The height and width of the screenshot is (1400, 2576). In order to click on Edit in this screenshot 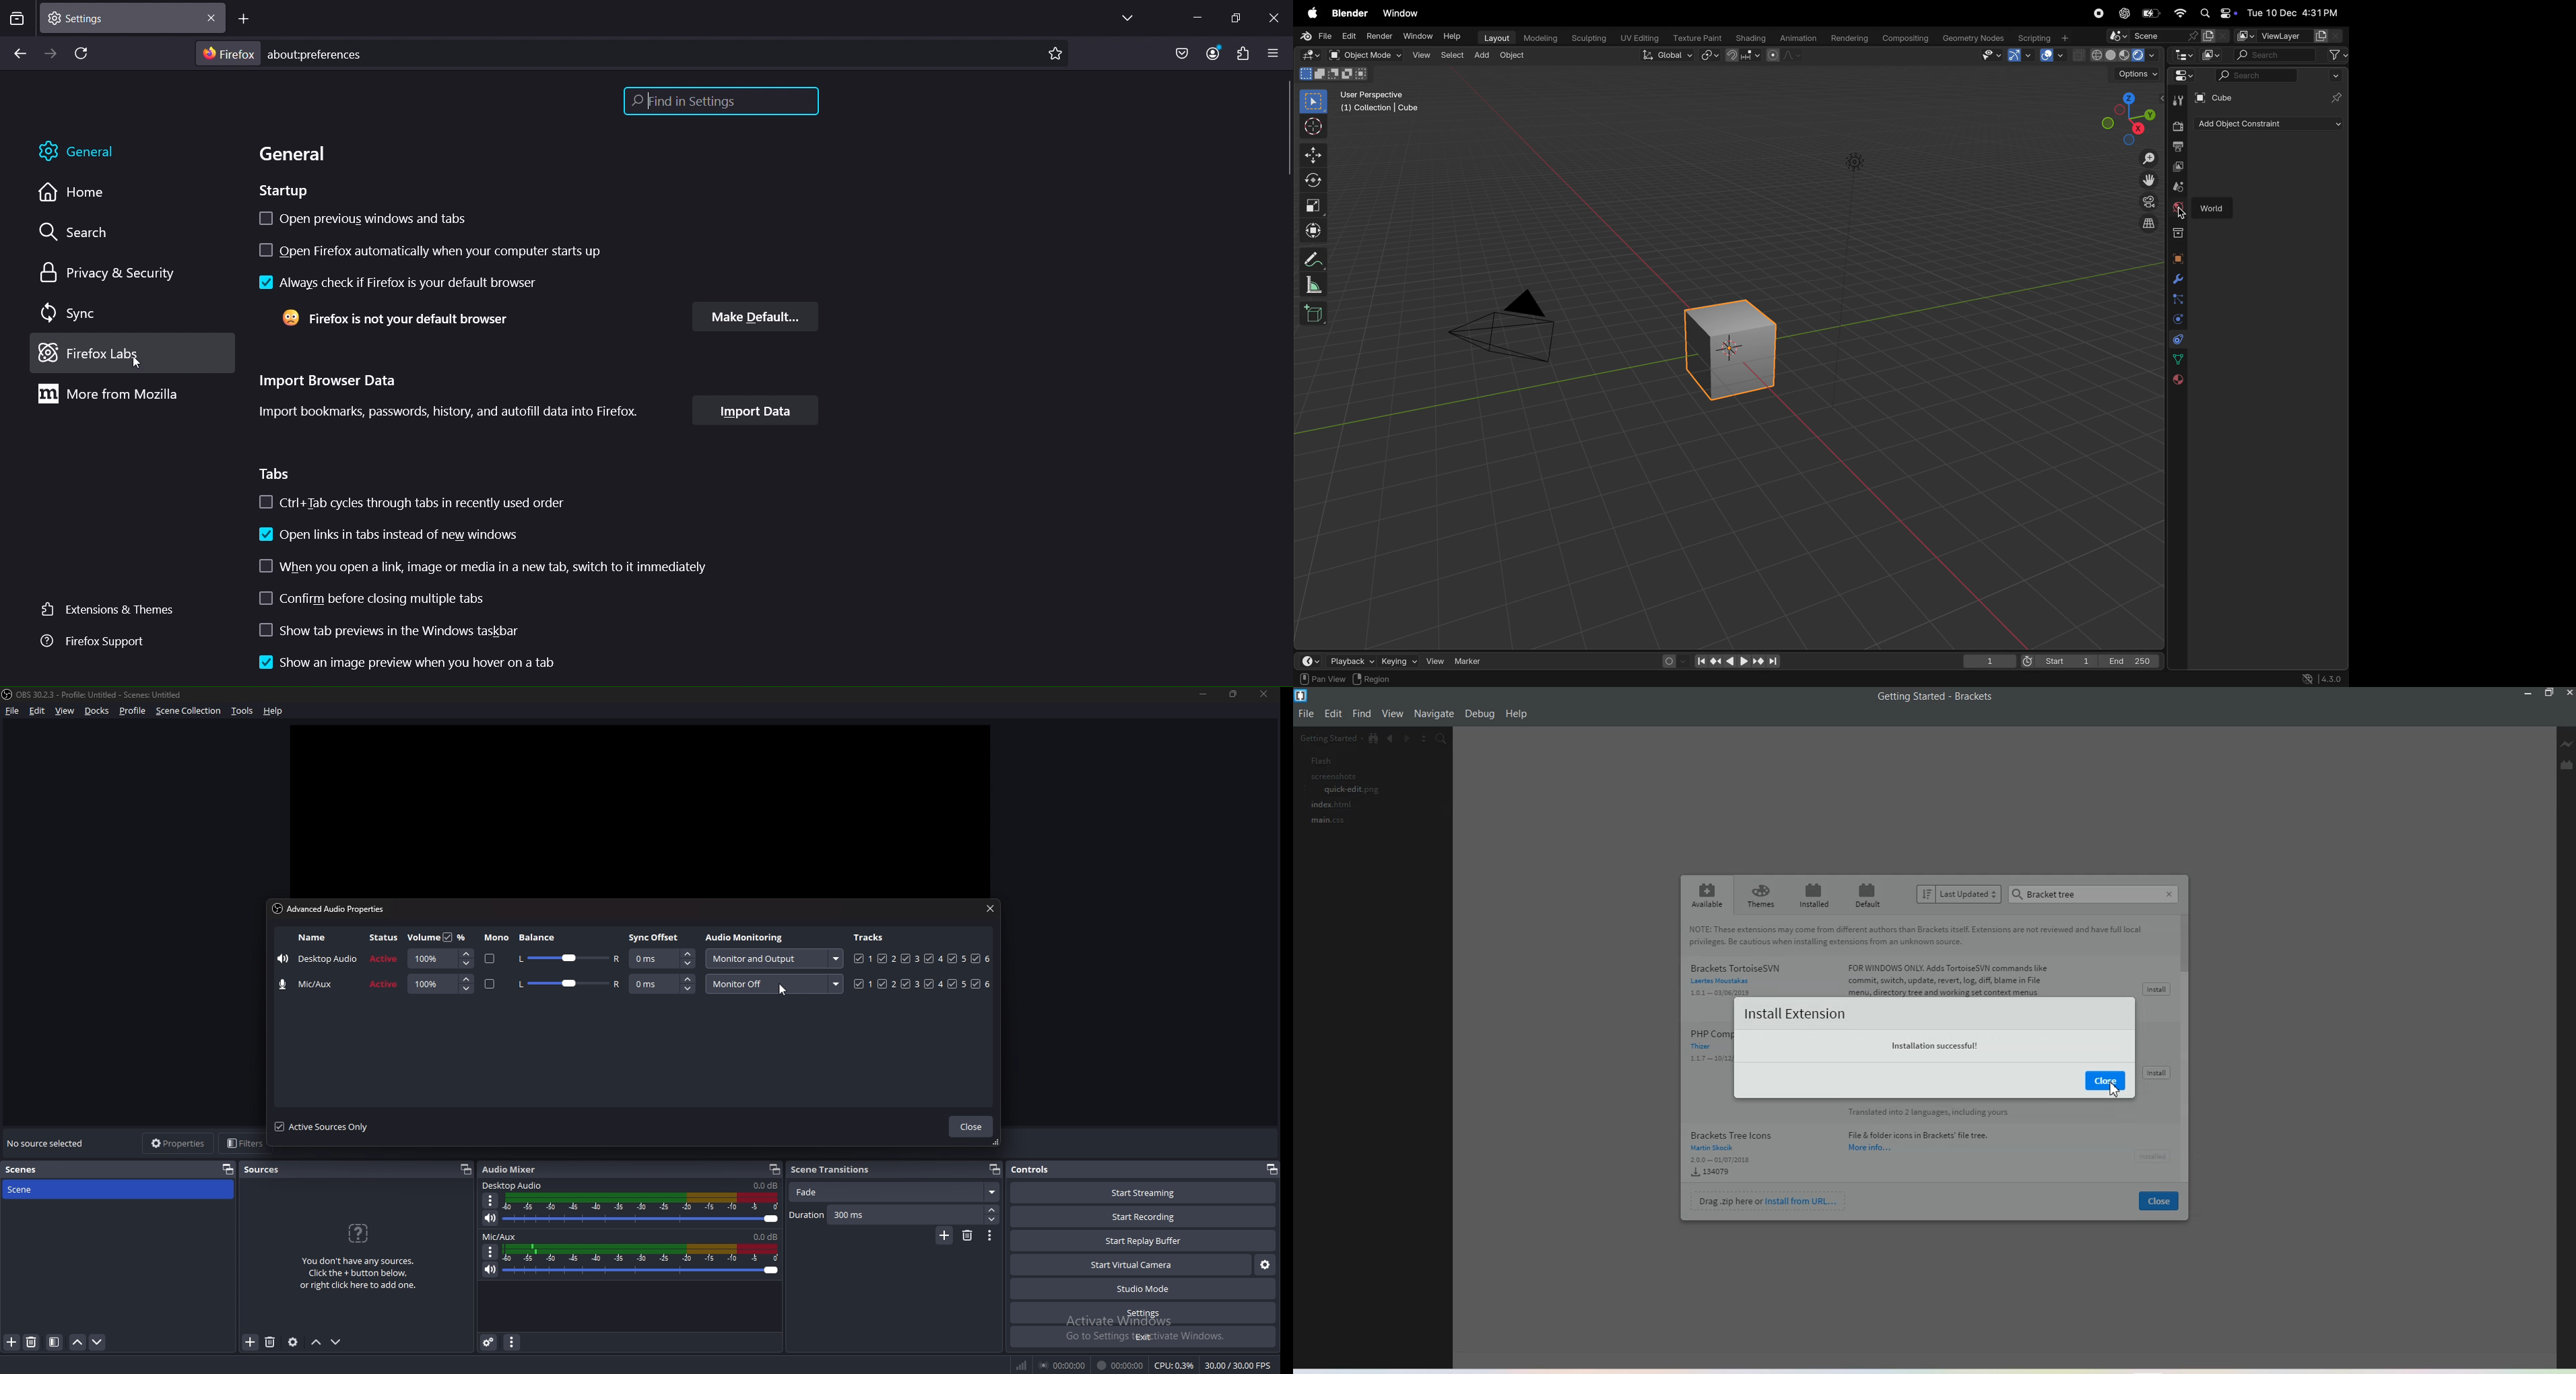, I will do `click(1334, 714)`.